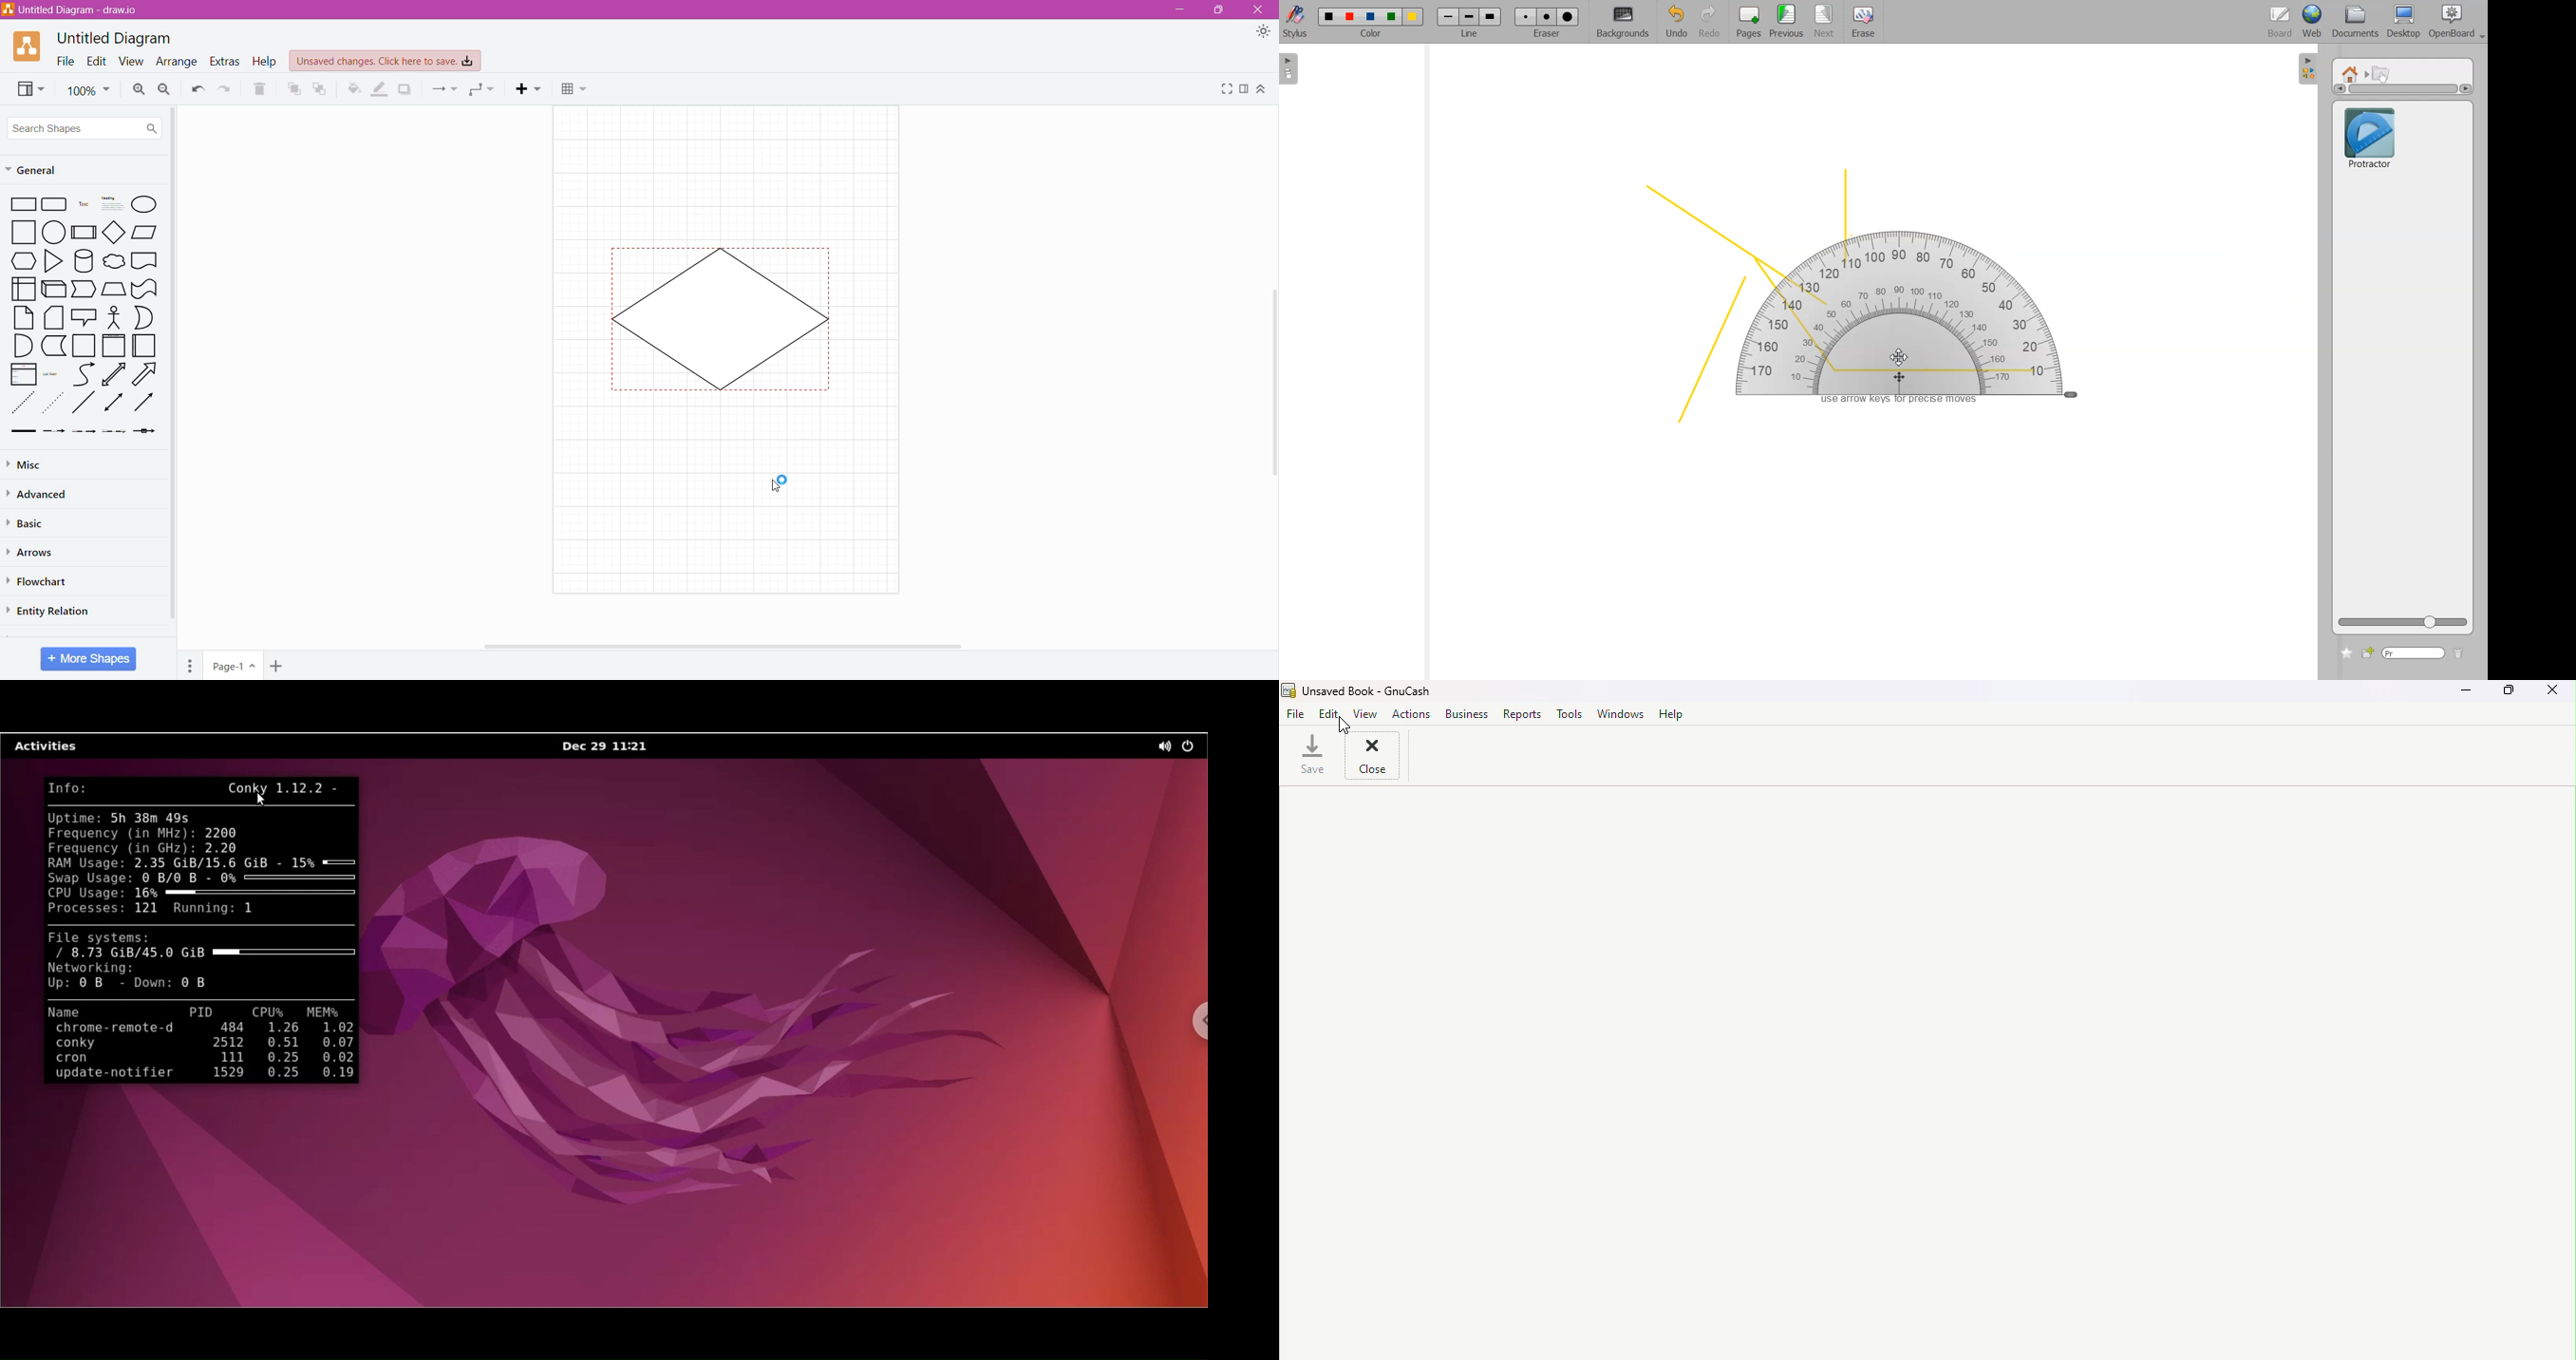  I want to click on Unsaved Changes. Click here to save, so click(385, 61).